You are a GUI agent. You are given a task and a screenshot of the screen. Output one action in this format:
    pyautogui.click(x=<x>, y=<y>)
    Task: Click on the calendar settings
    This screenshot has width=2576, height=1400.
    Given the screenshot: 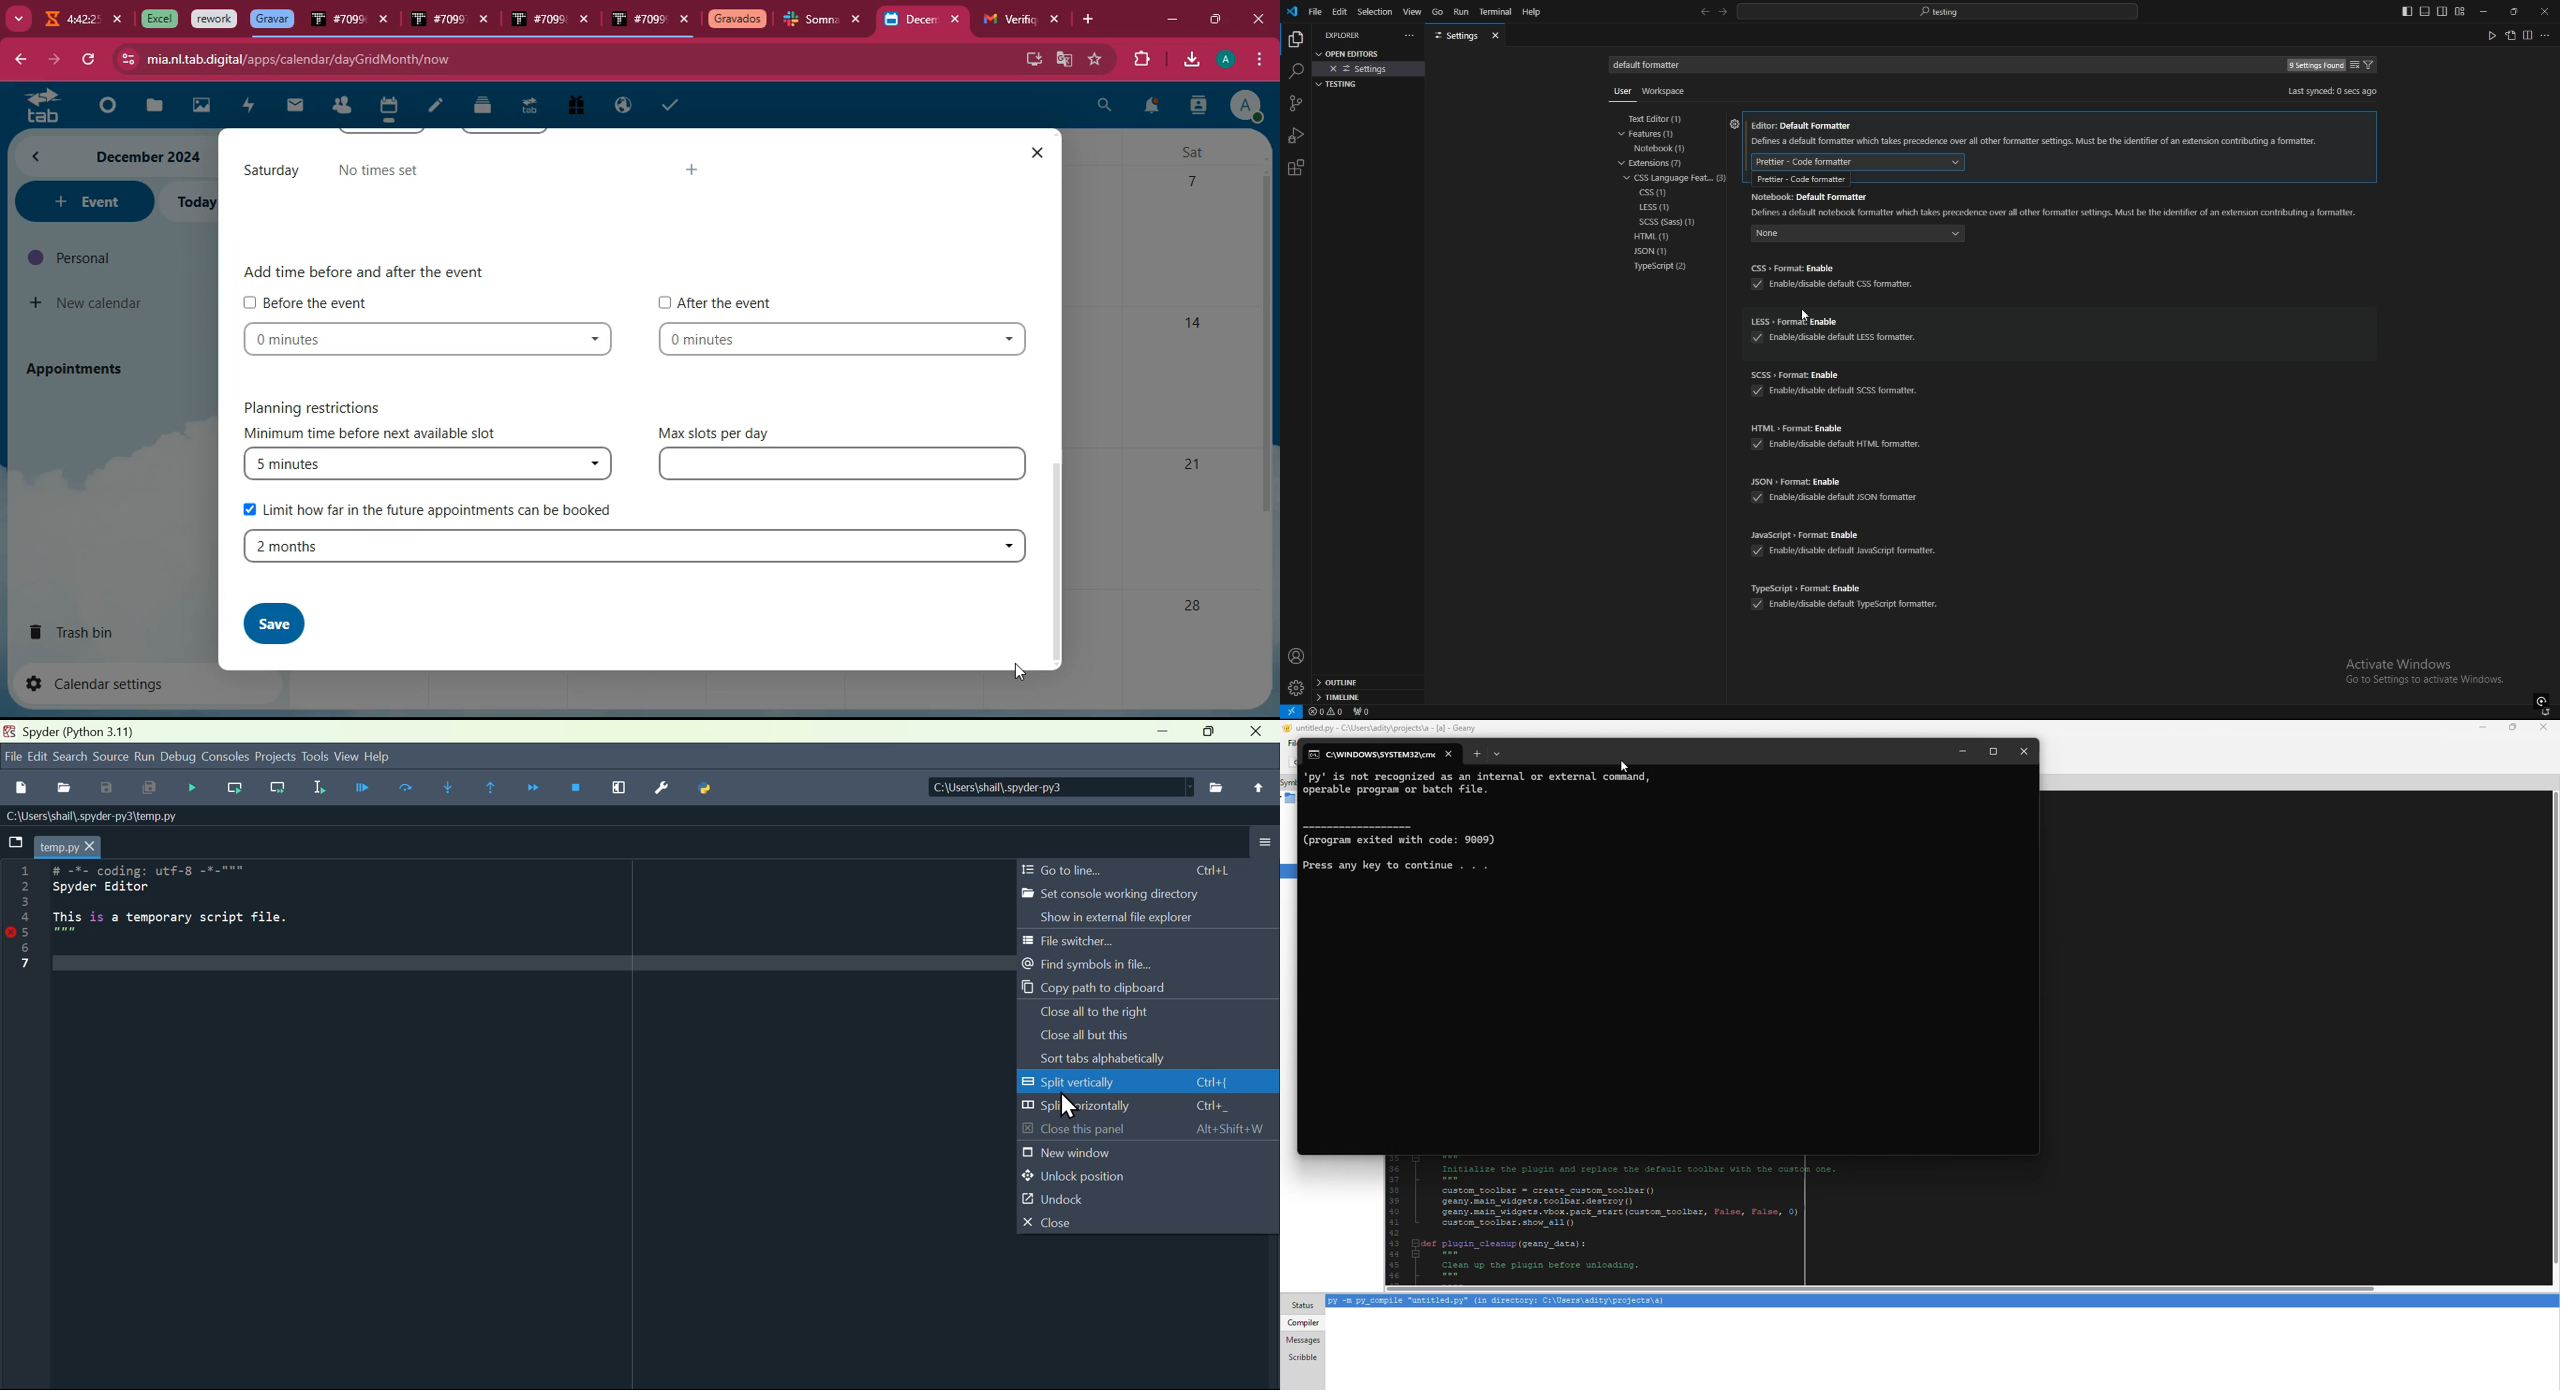 What is the action you would take?
    pyautogui.click(x=103, y=683)
    